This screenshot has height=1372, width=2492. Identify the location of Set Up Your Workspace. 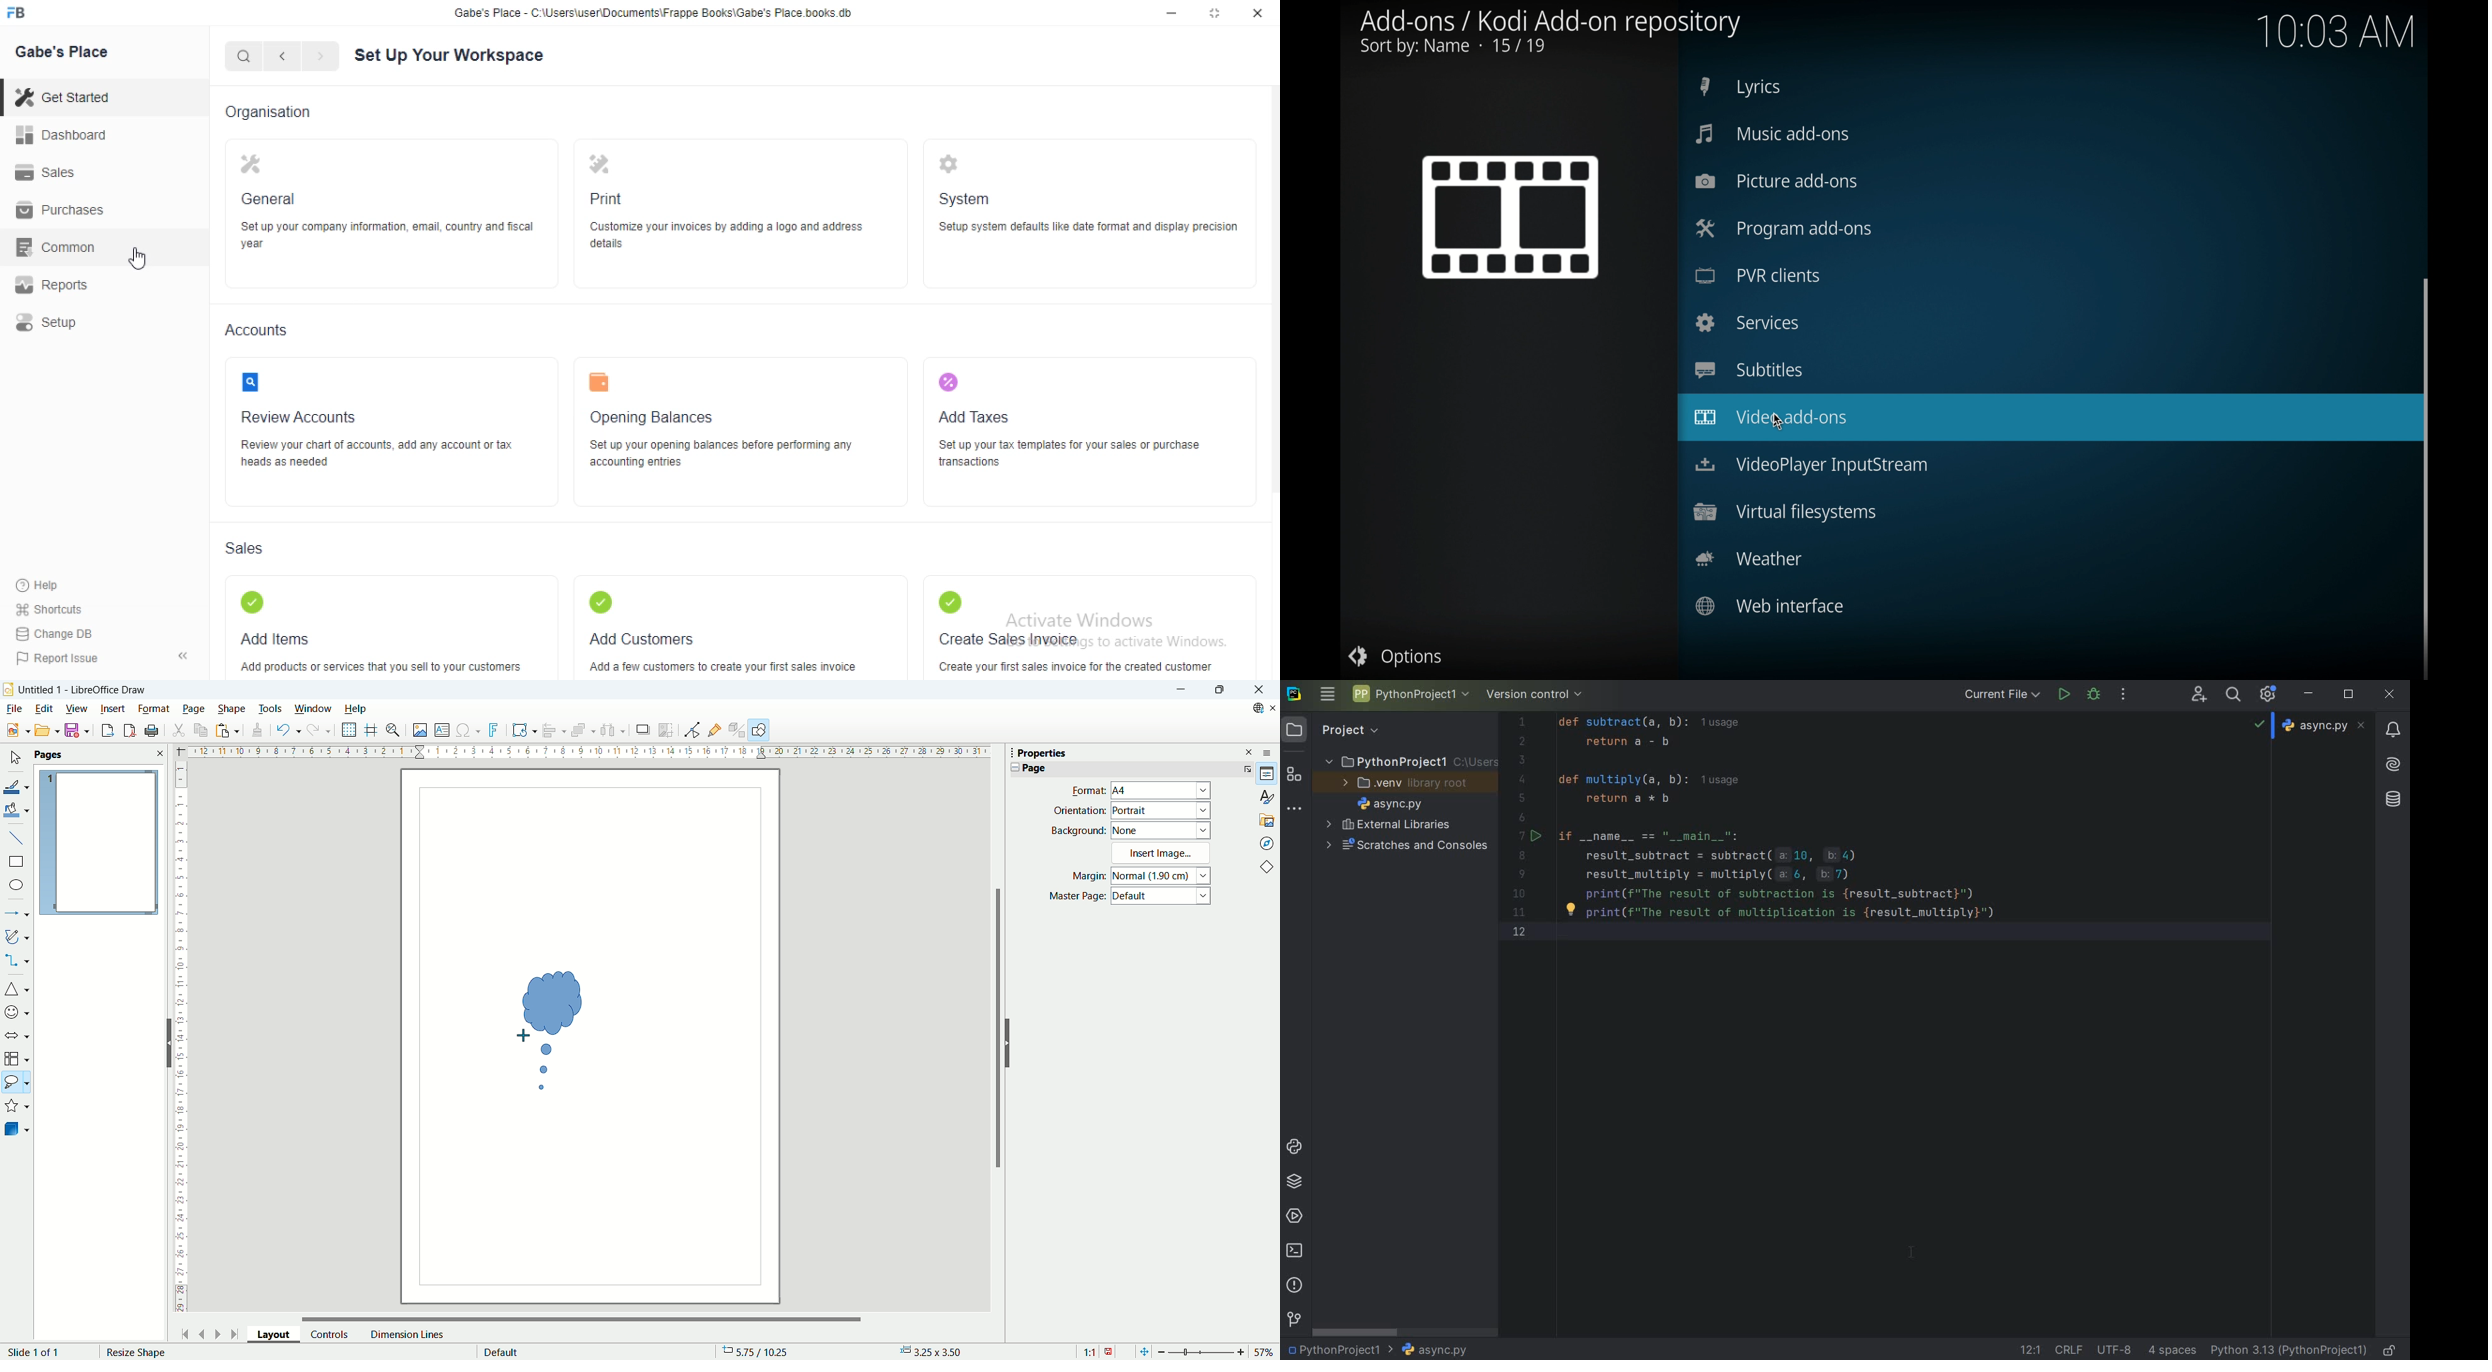
(451, 57).